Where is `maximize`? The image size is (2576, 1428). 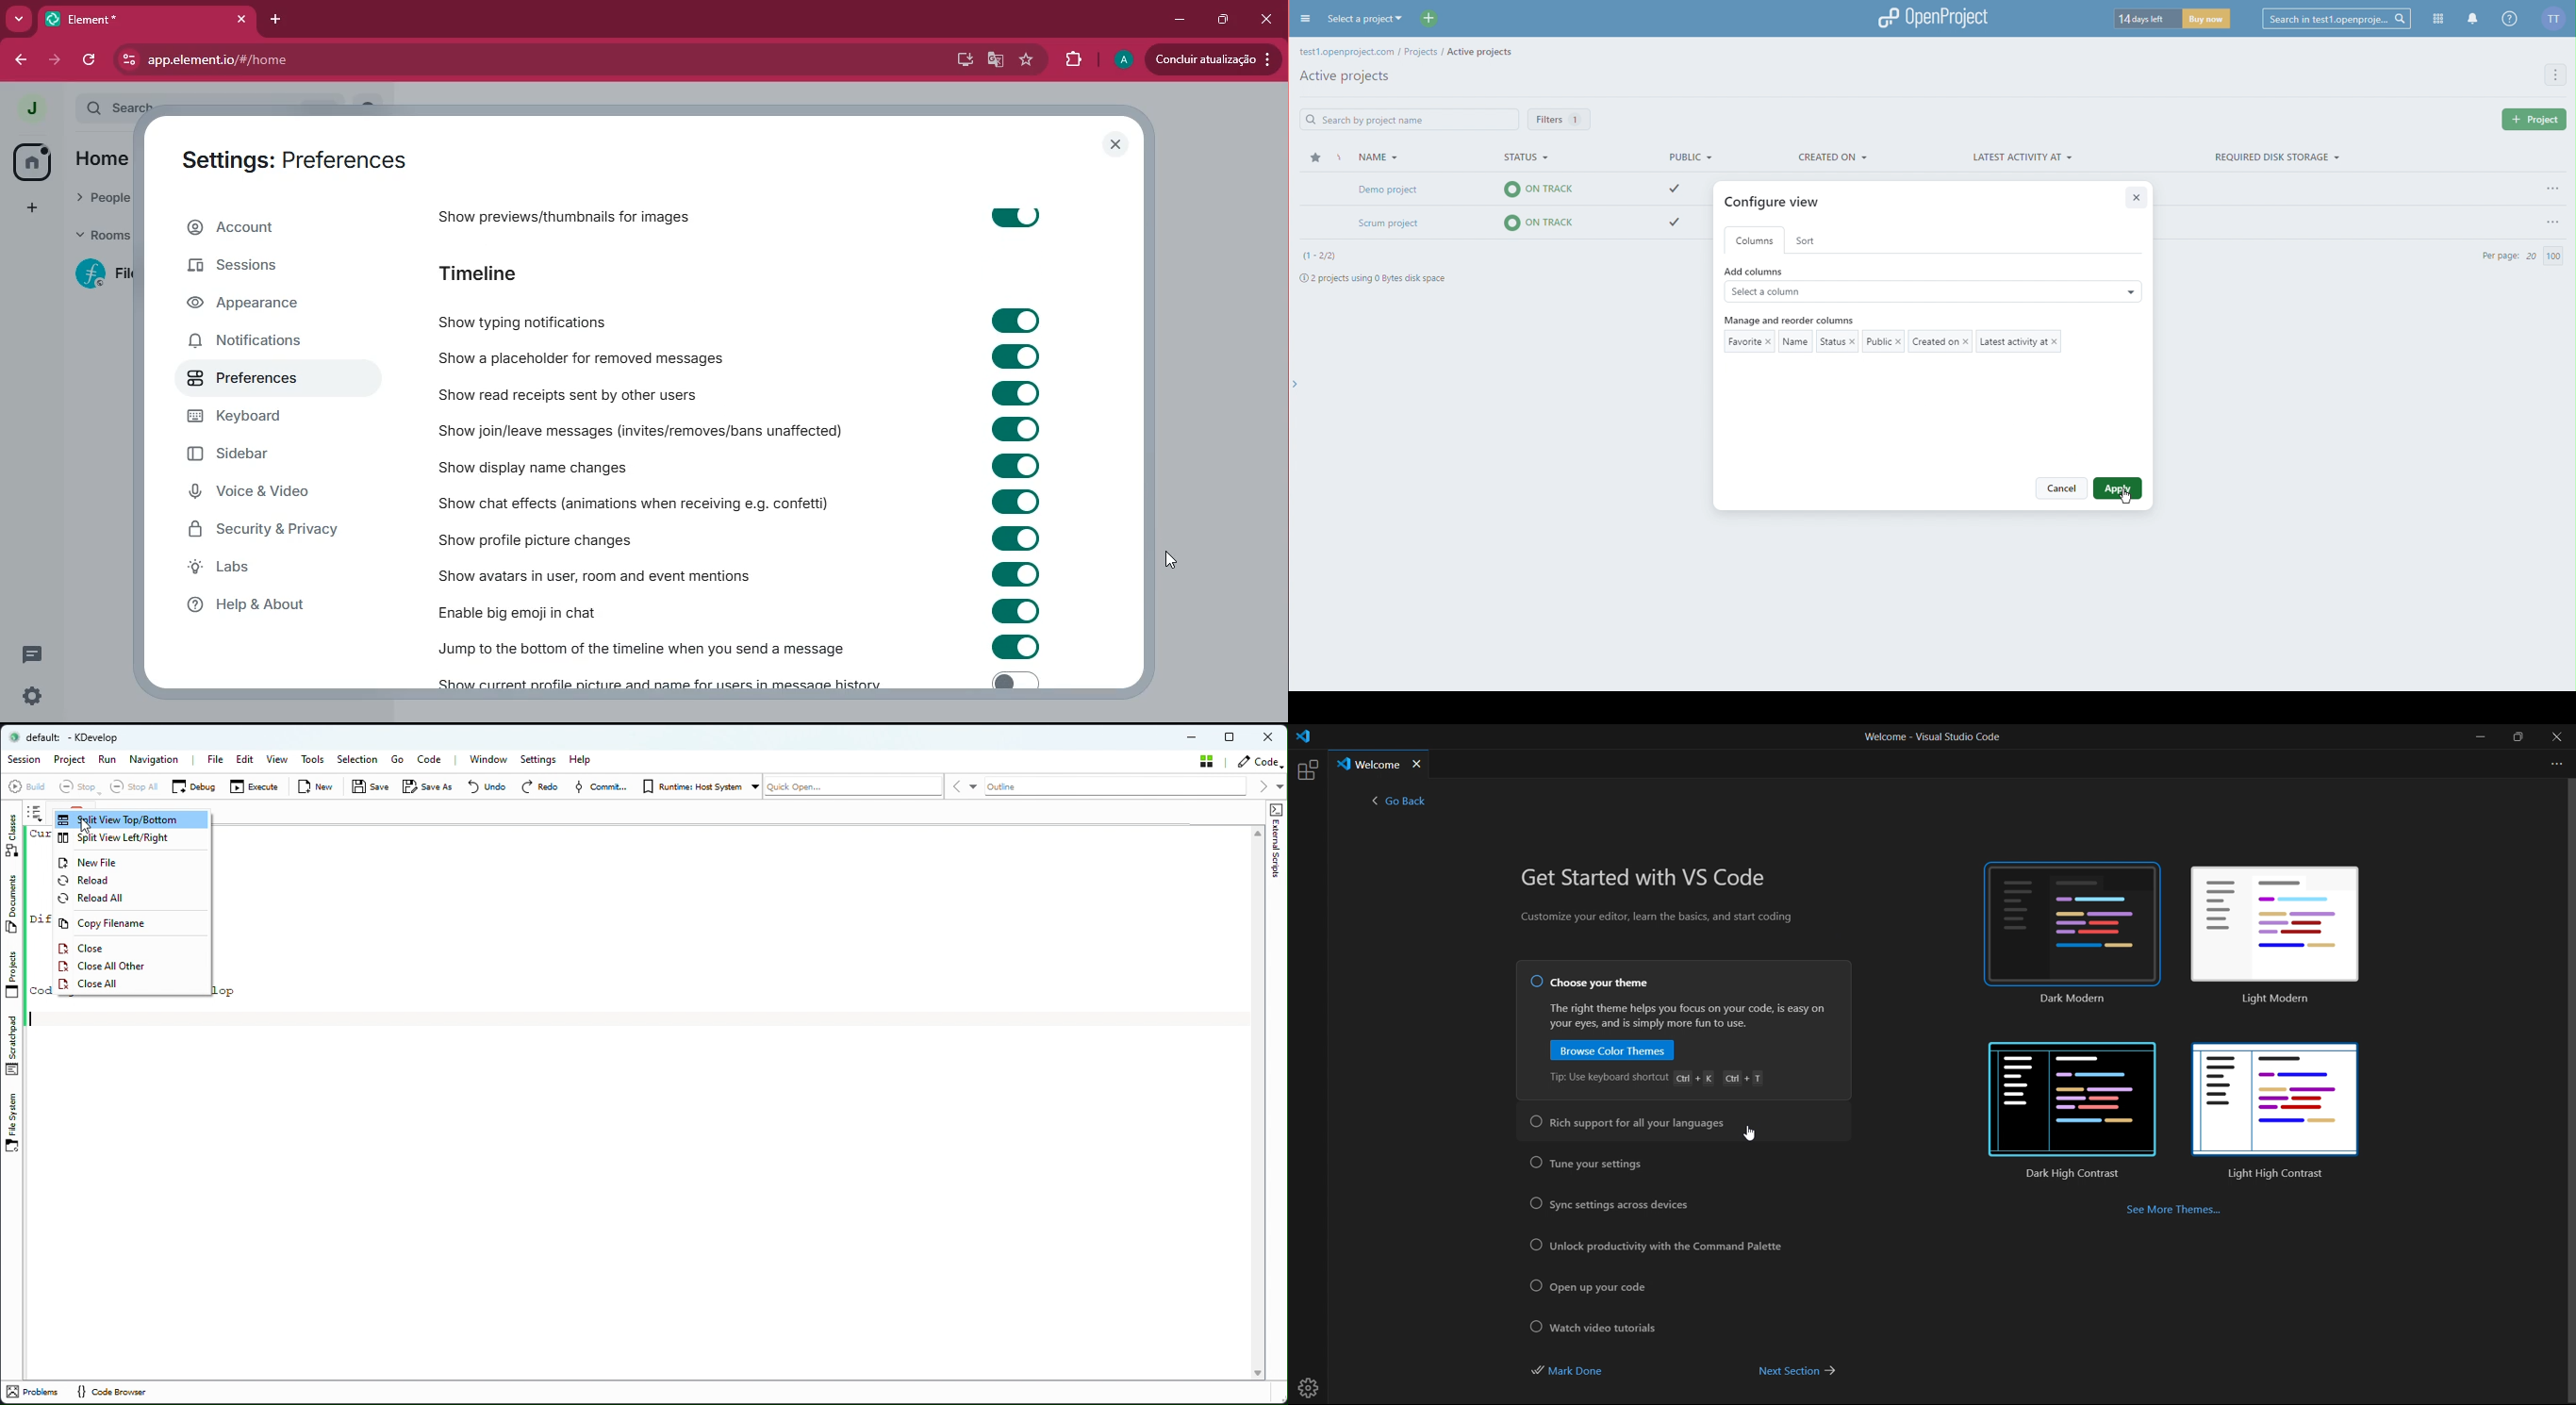
maximize is located at coordinates (2520, 738).